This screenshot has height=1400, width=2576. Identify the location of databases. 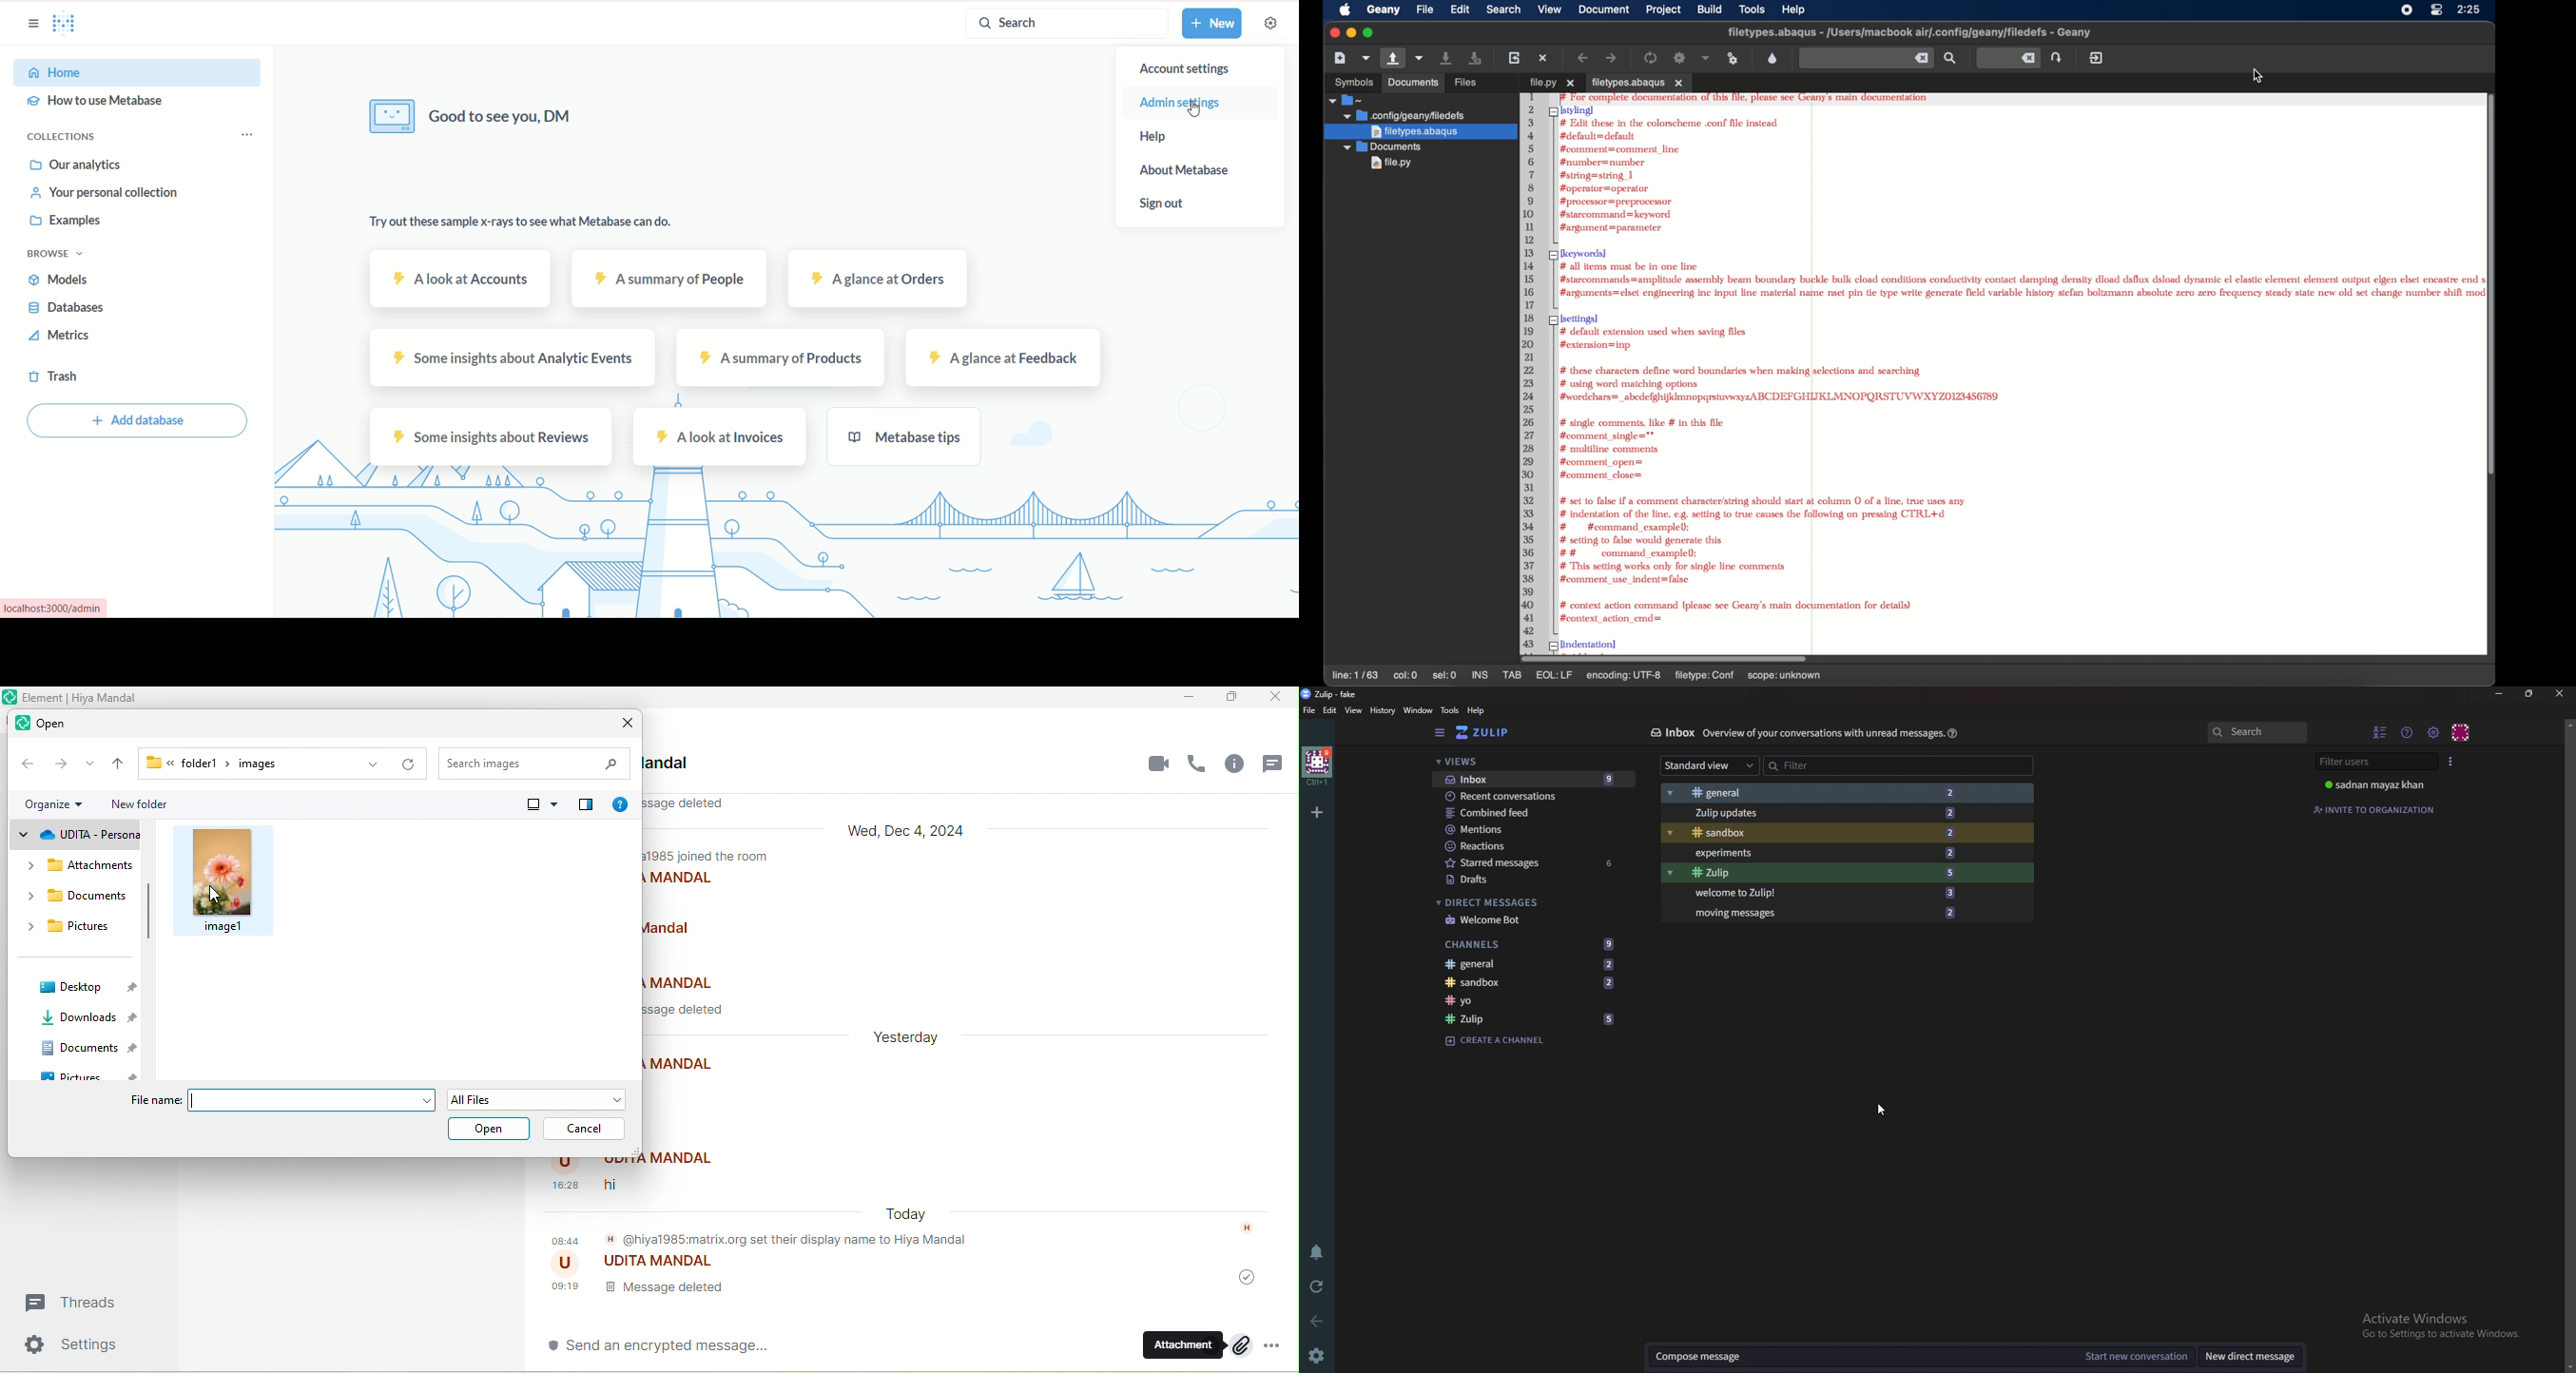
(66, 310).